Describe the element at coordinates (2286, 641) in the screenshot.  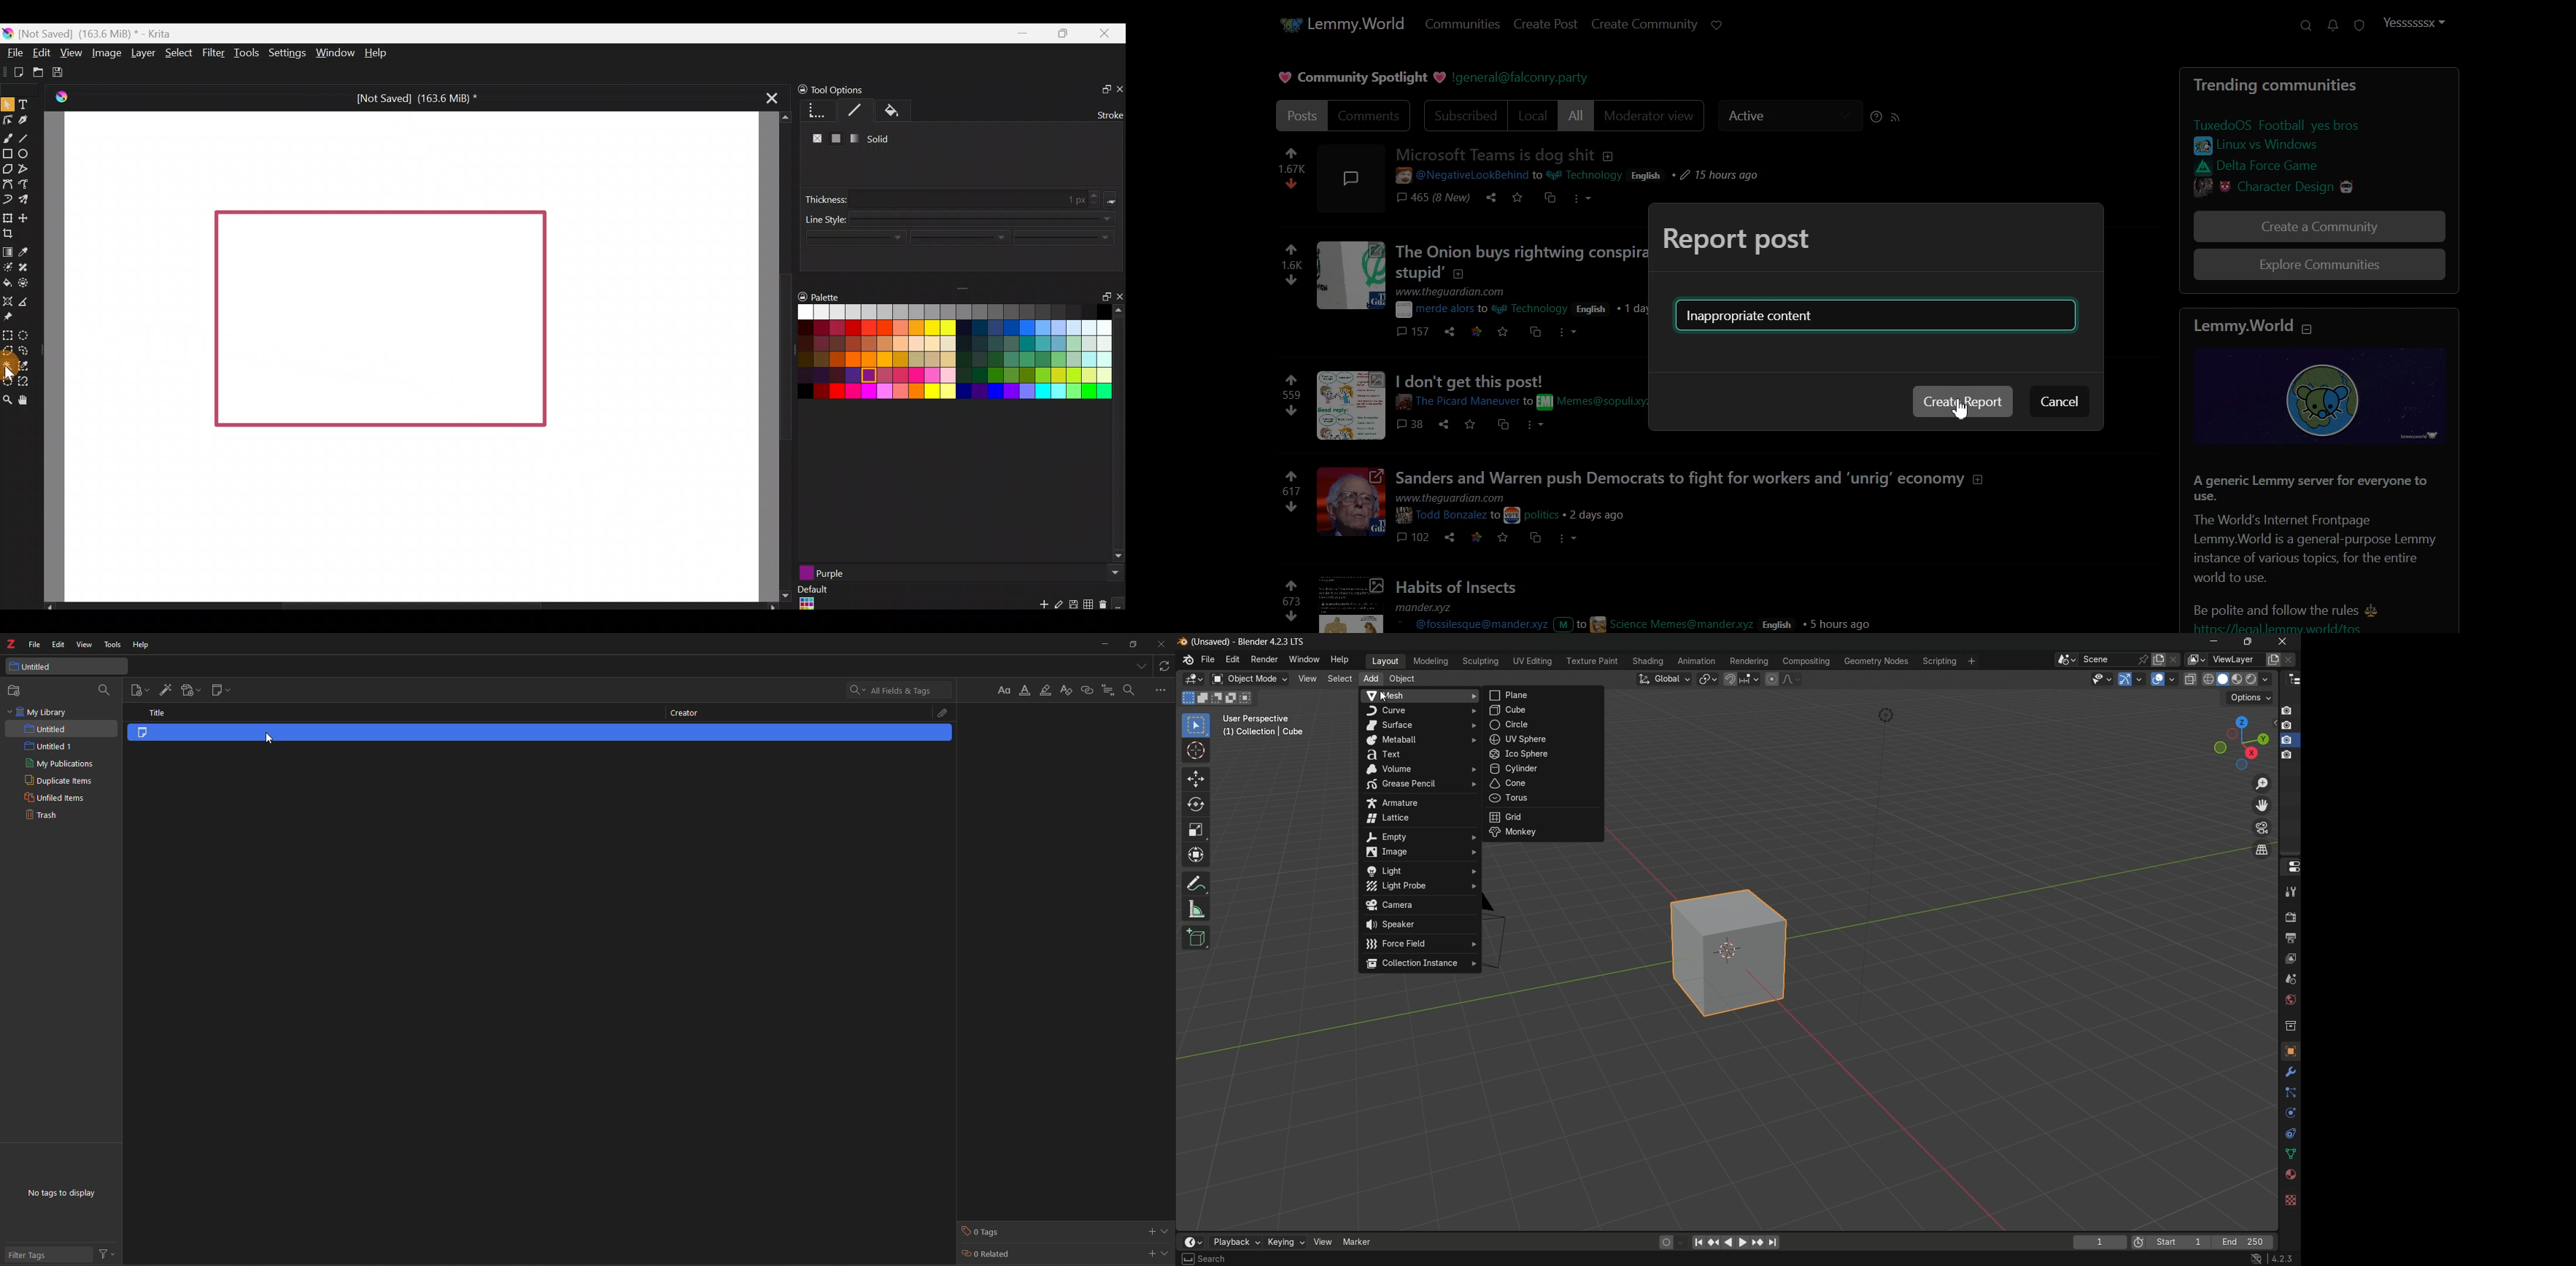
I see `close app` at that location.